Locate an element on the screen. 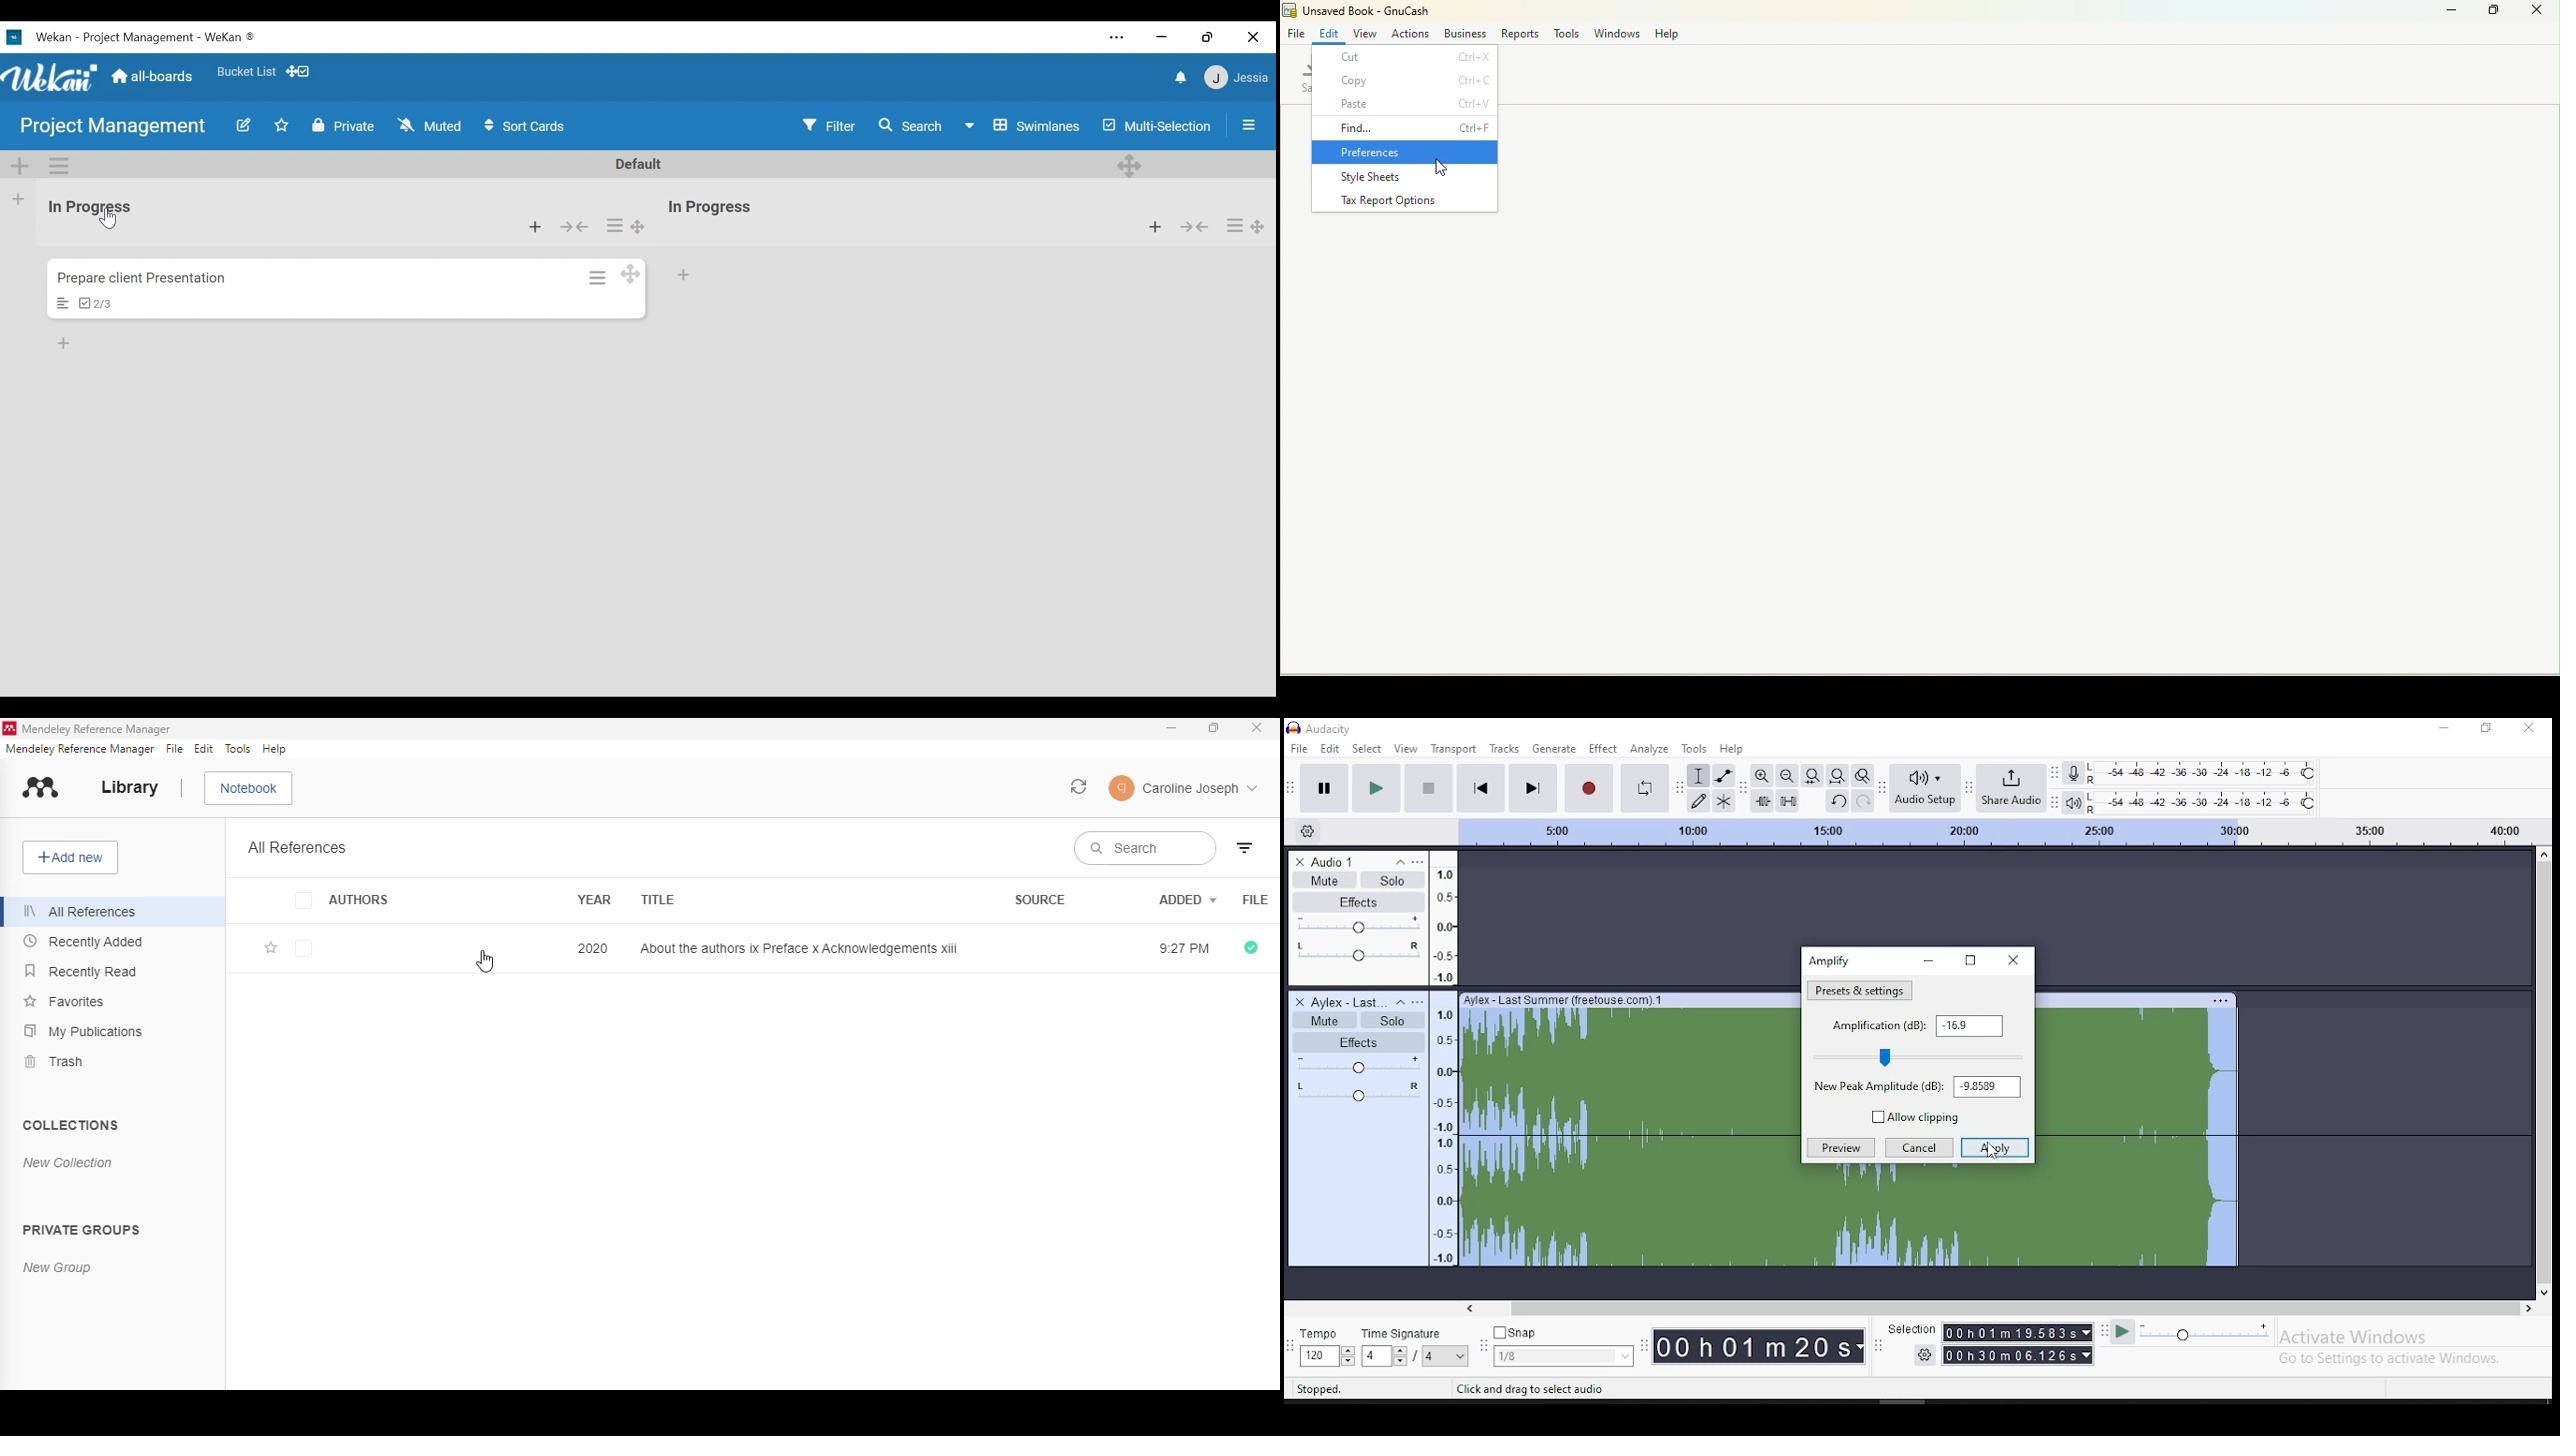 This screenshot has width=2576, height=1456. new group is located at coordinates (57, 1269).